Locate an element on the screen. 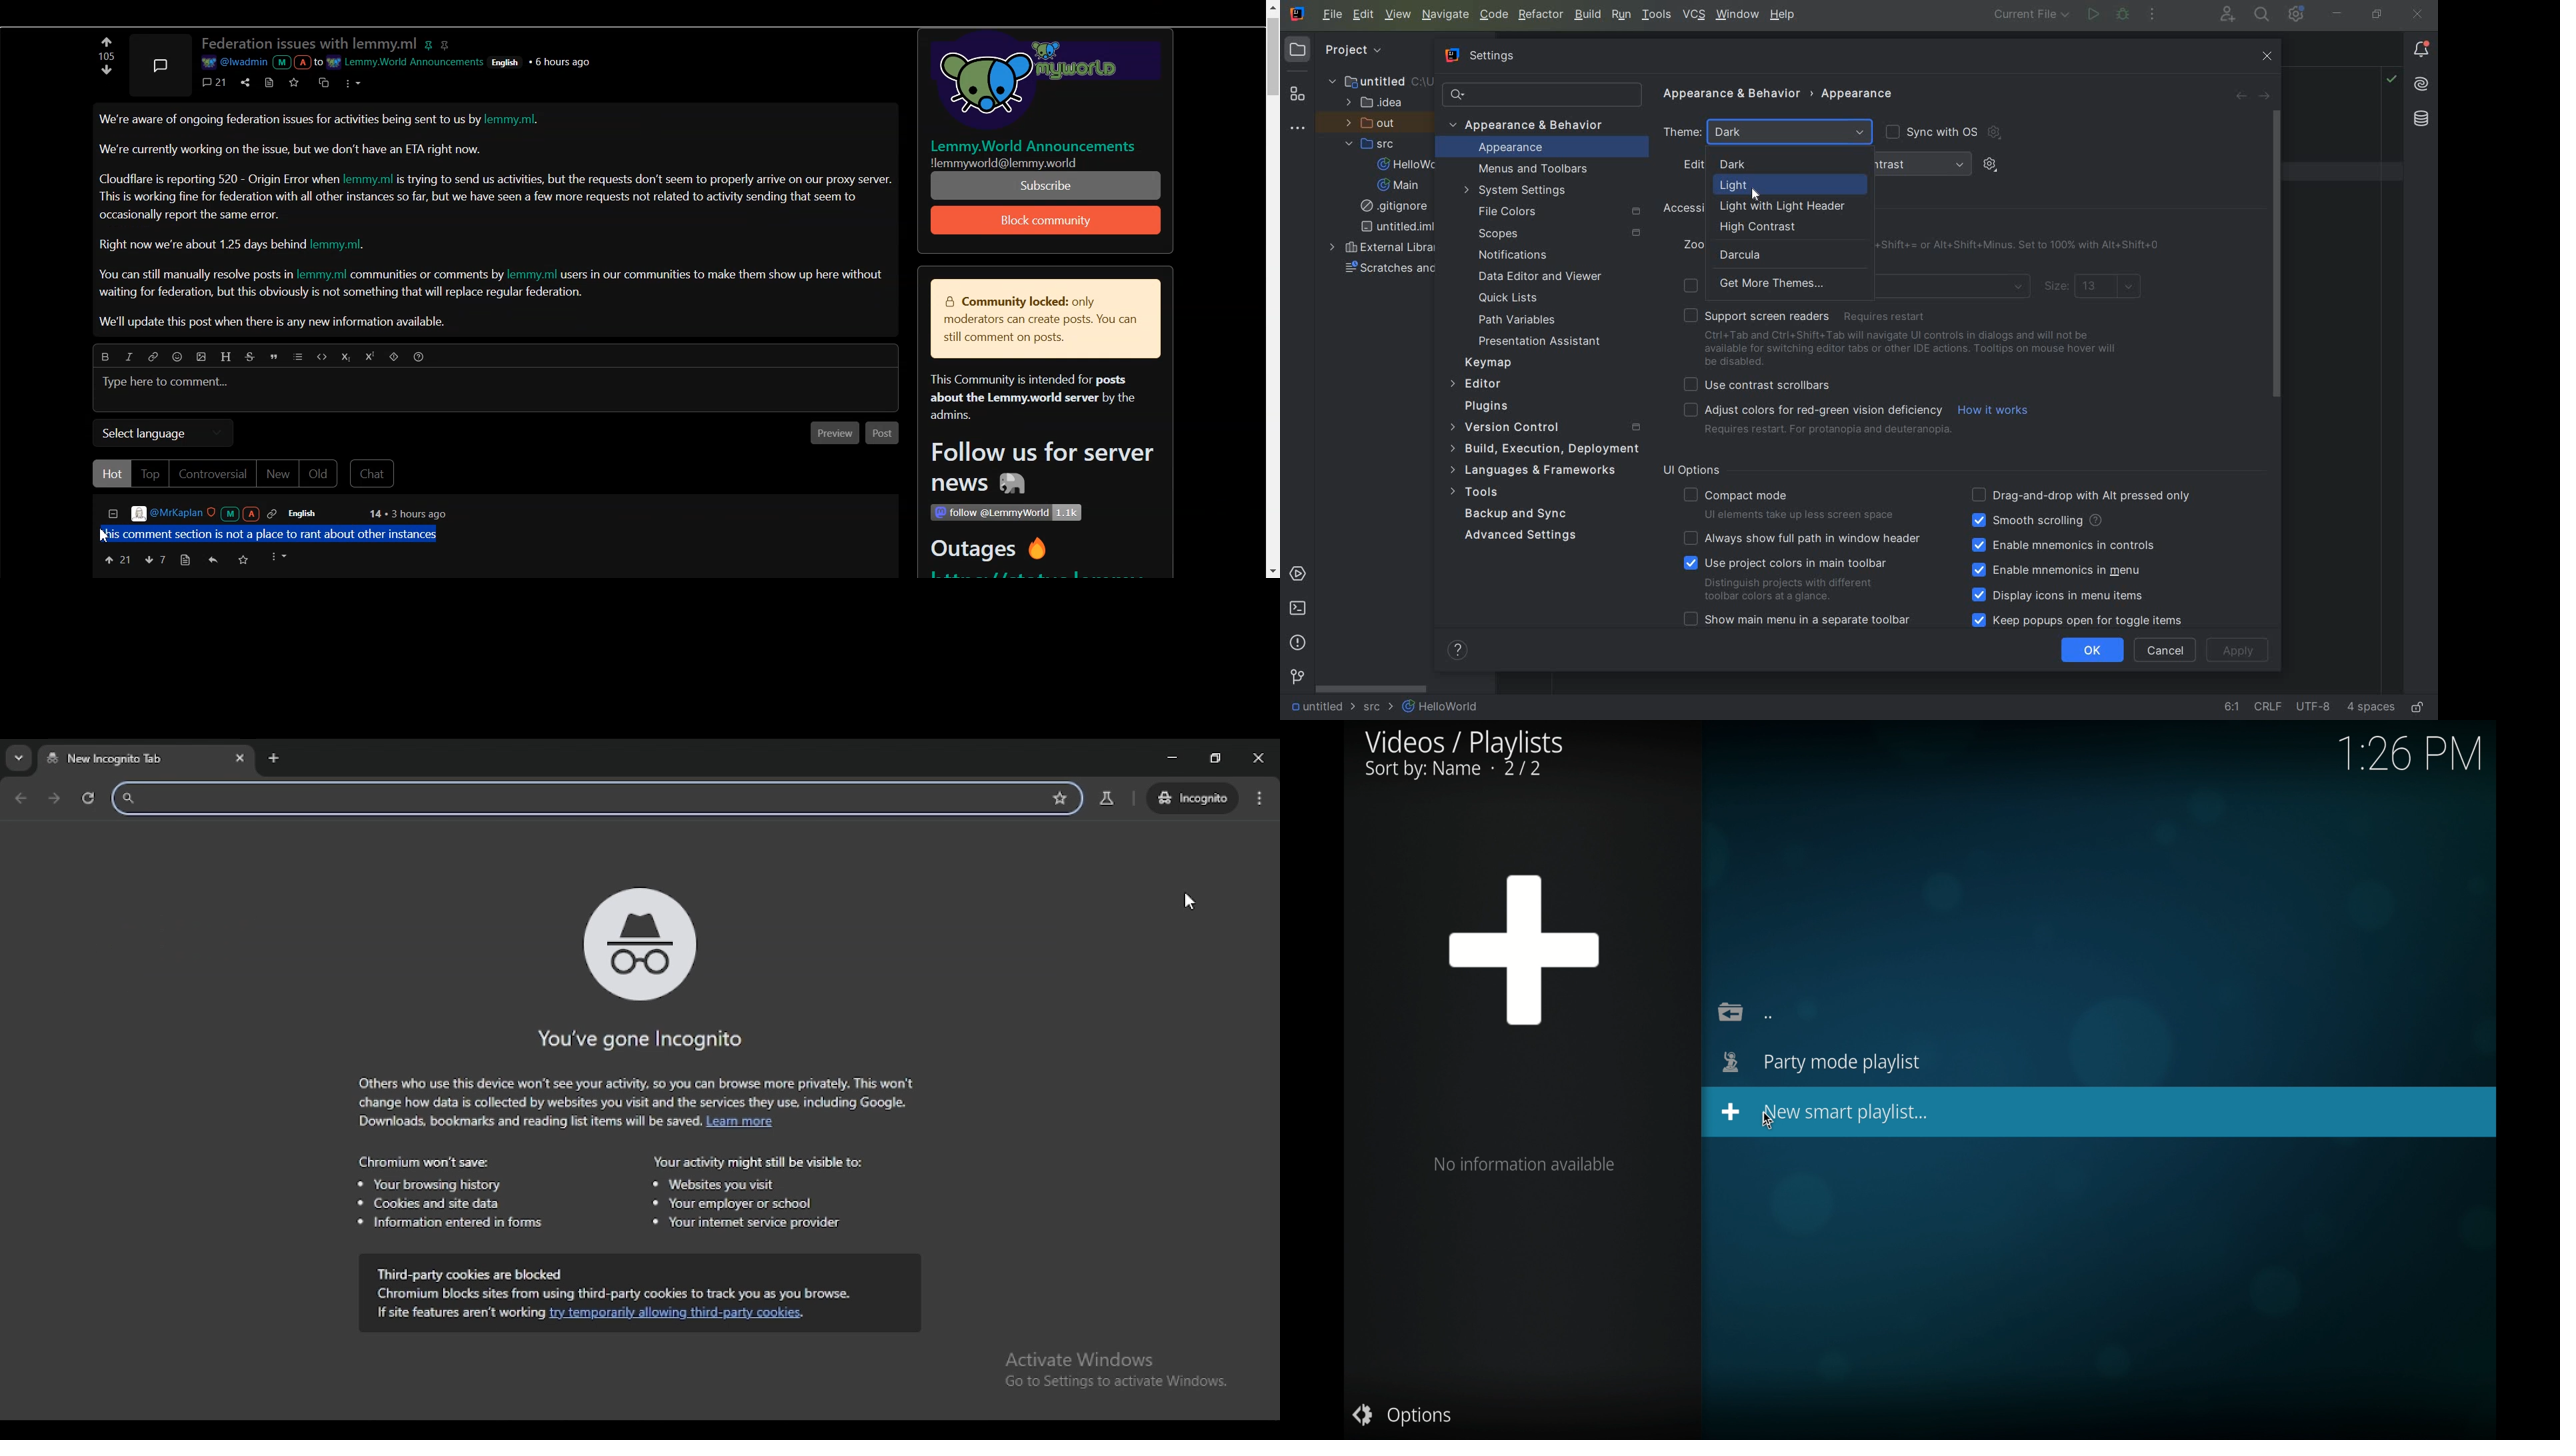 The width and height of the screenshot is (2576, 1456). RUN is located at coordinates (1619, 14).